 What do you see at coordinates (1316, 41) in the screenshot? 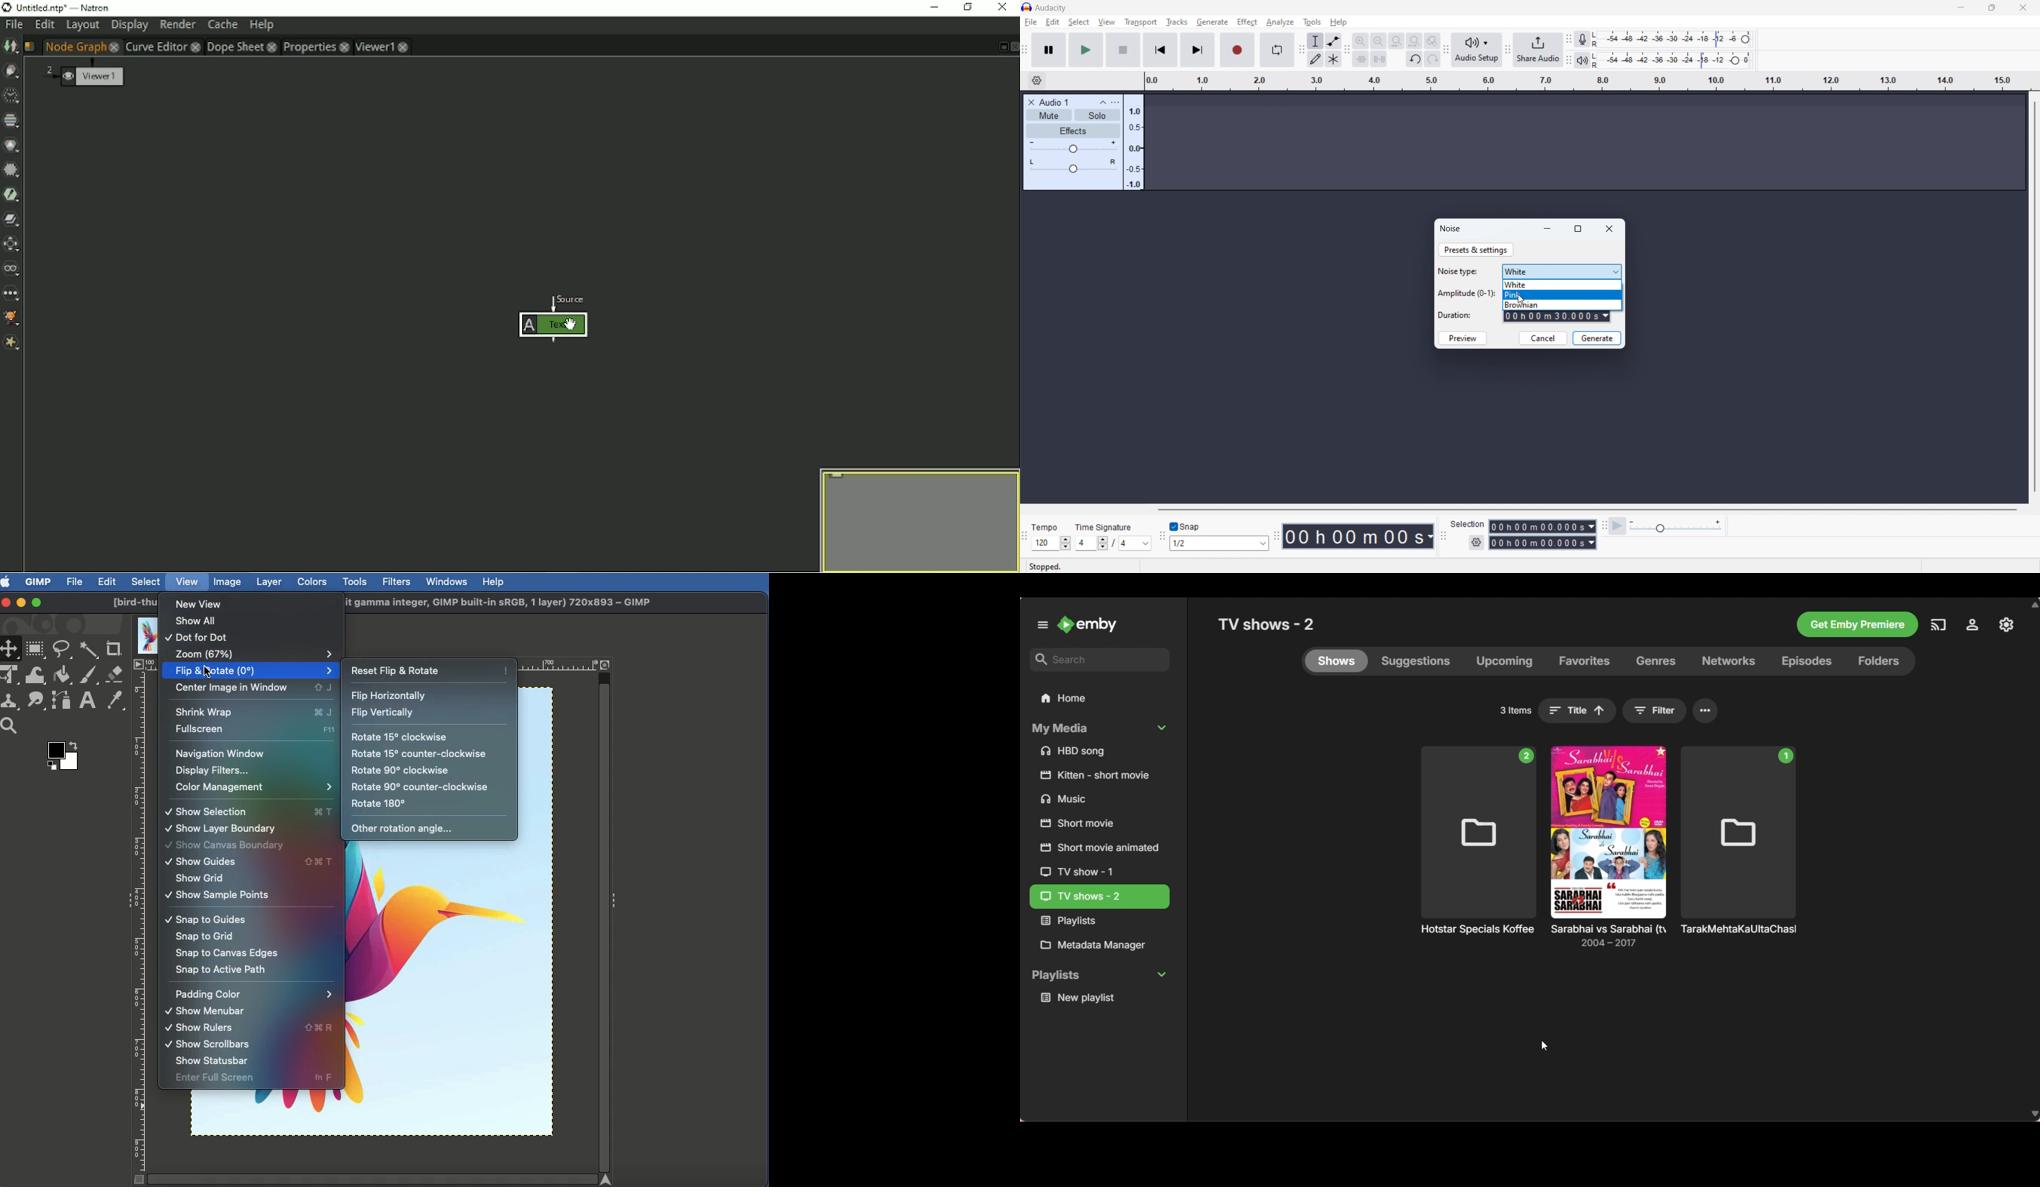
I see `selection tool` at bounding box center [1316, 41].